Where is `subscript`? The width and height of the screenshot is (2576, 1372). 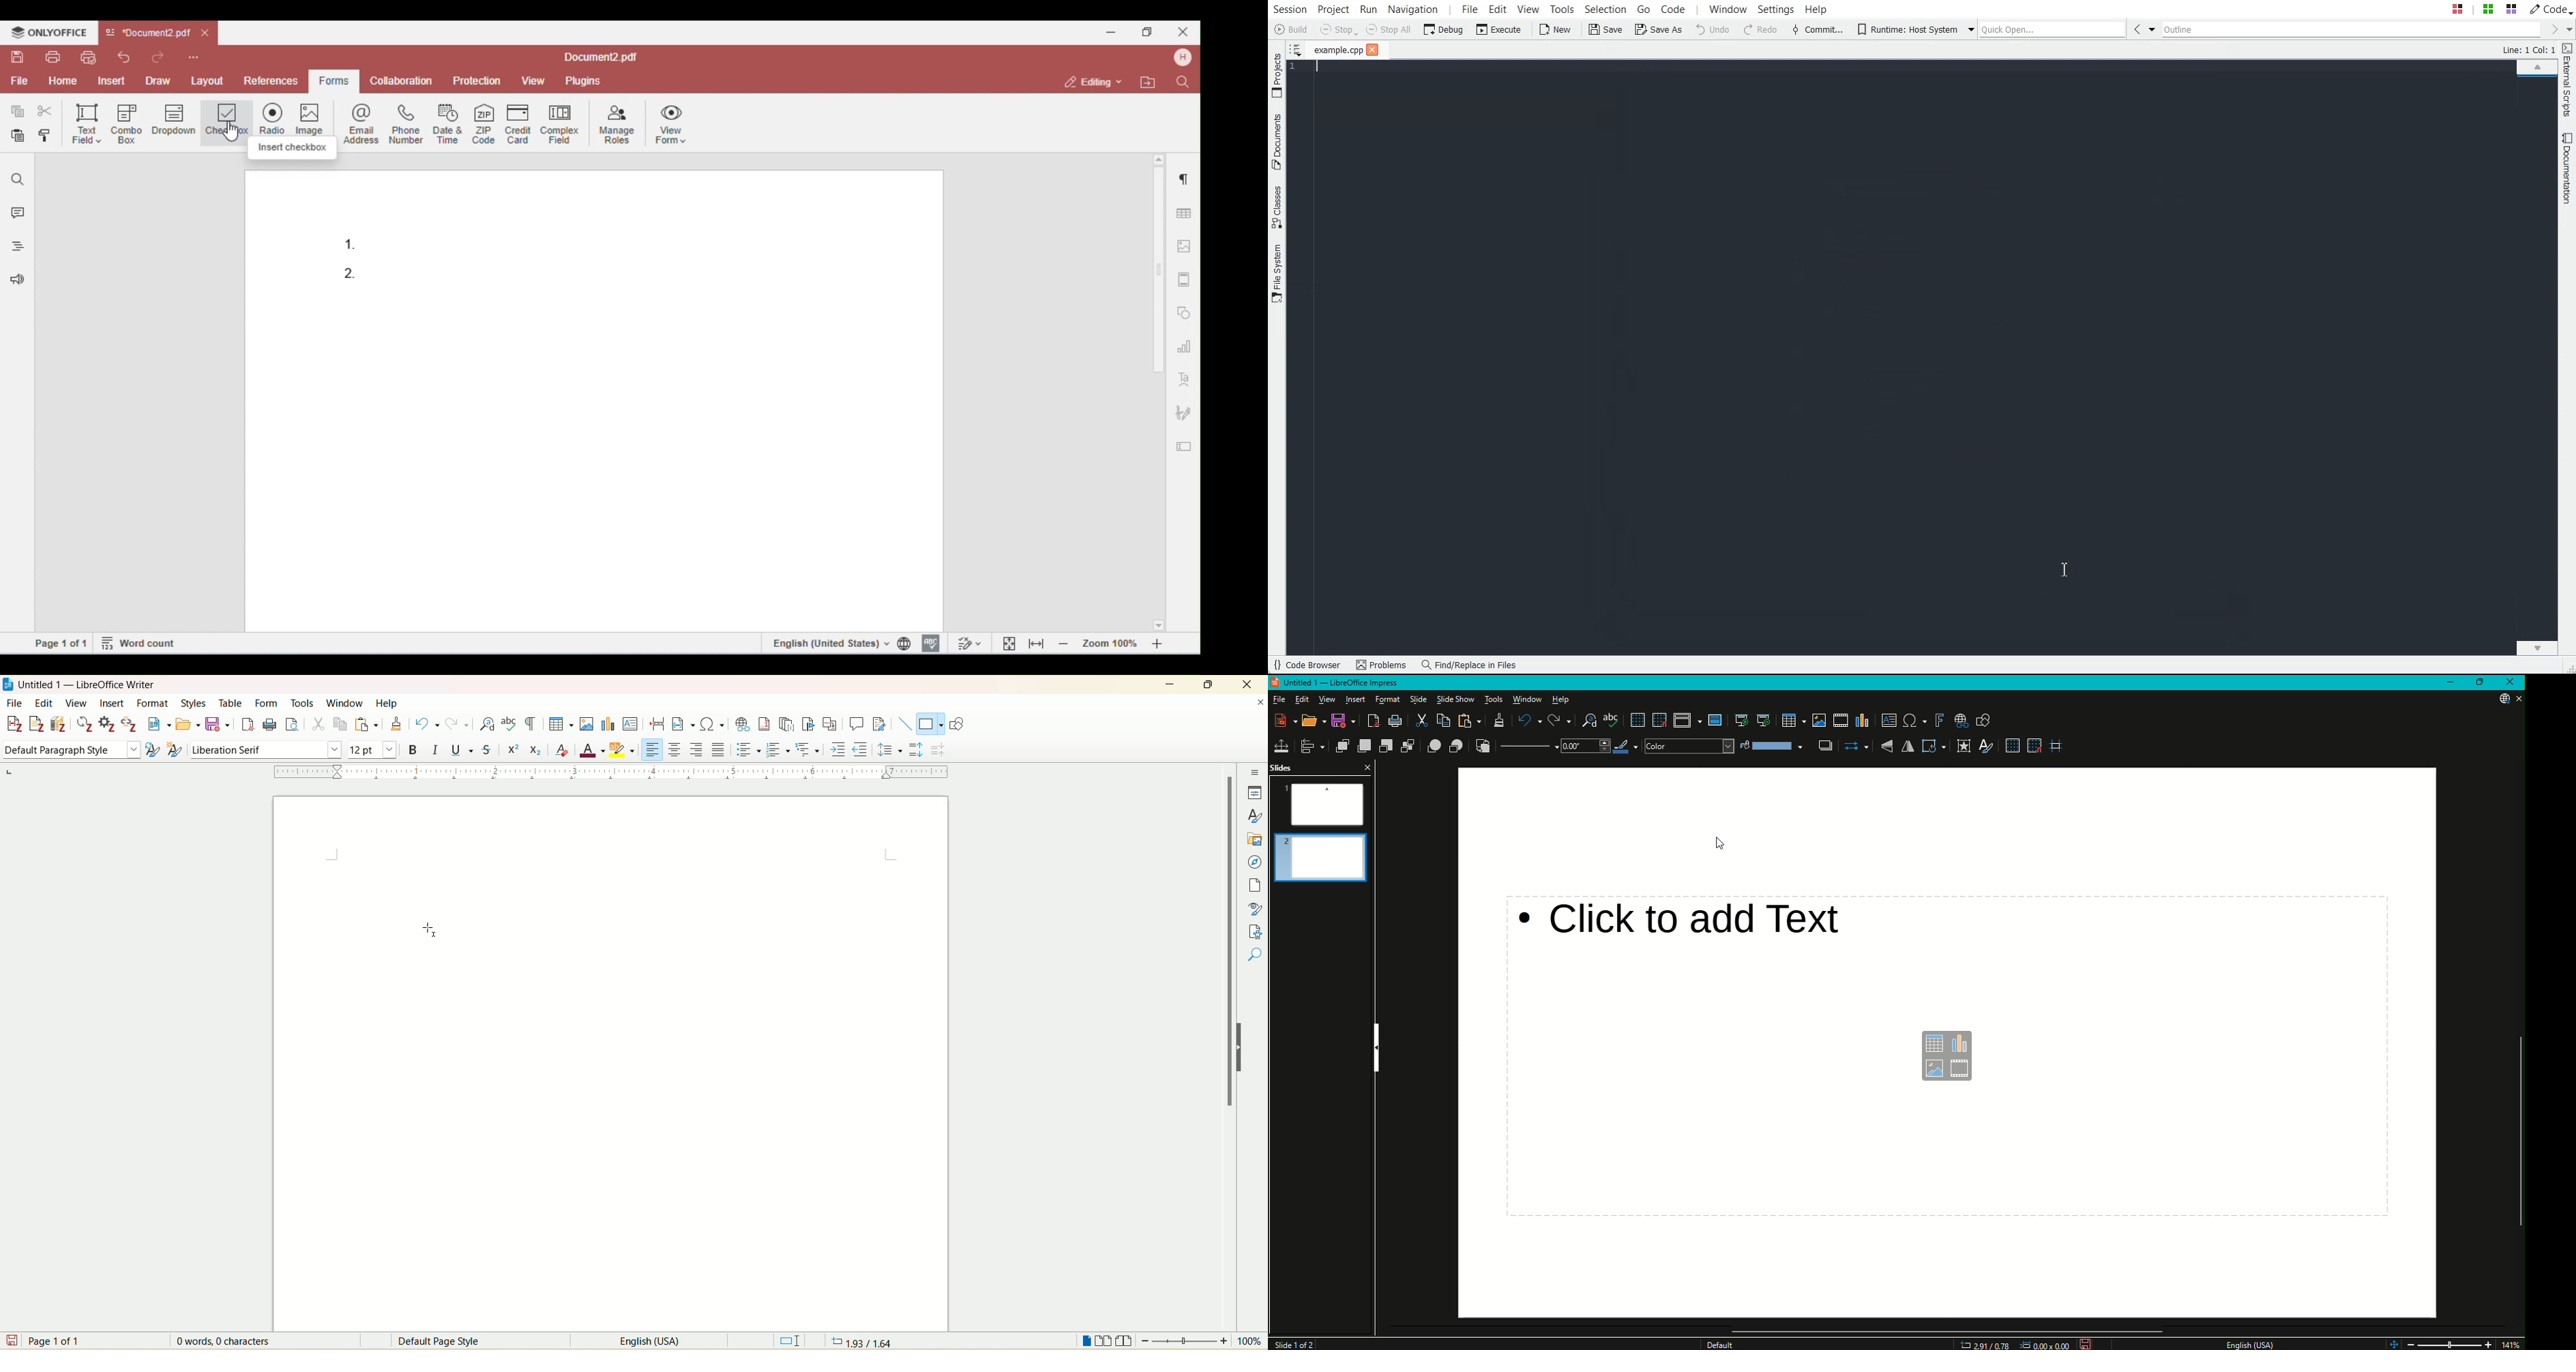 subscript is located at coordinates (536, 750).